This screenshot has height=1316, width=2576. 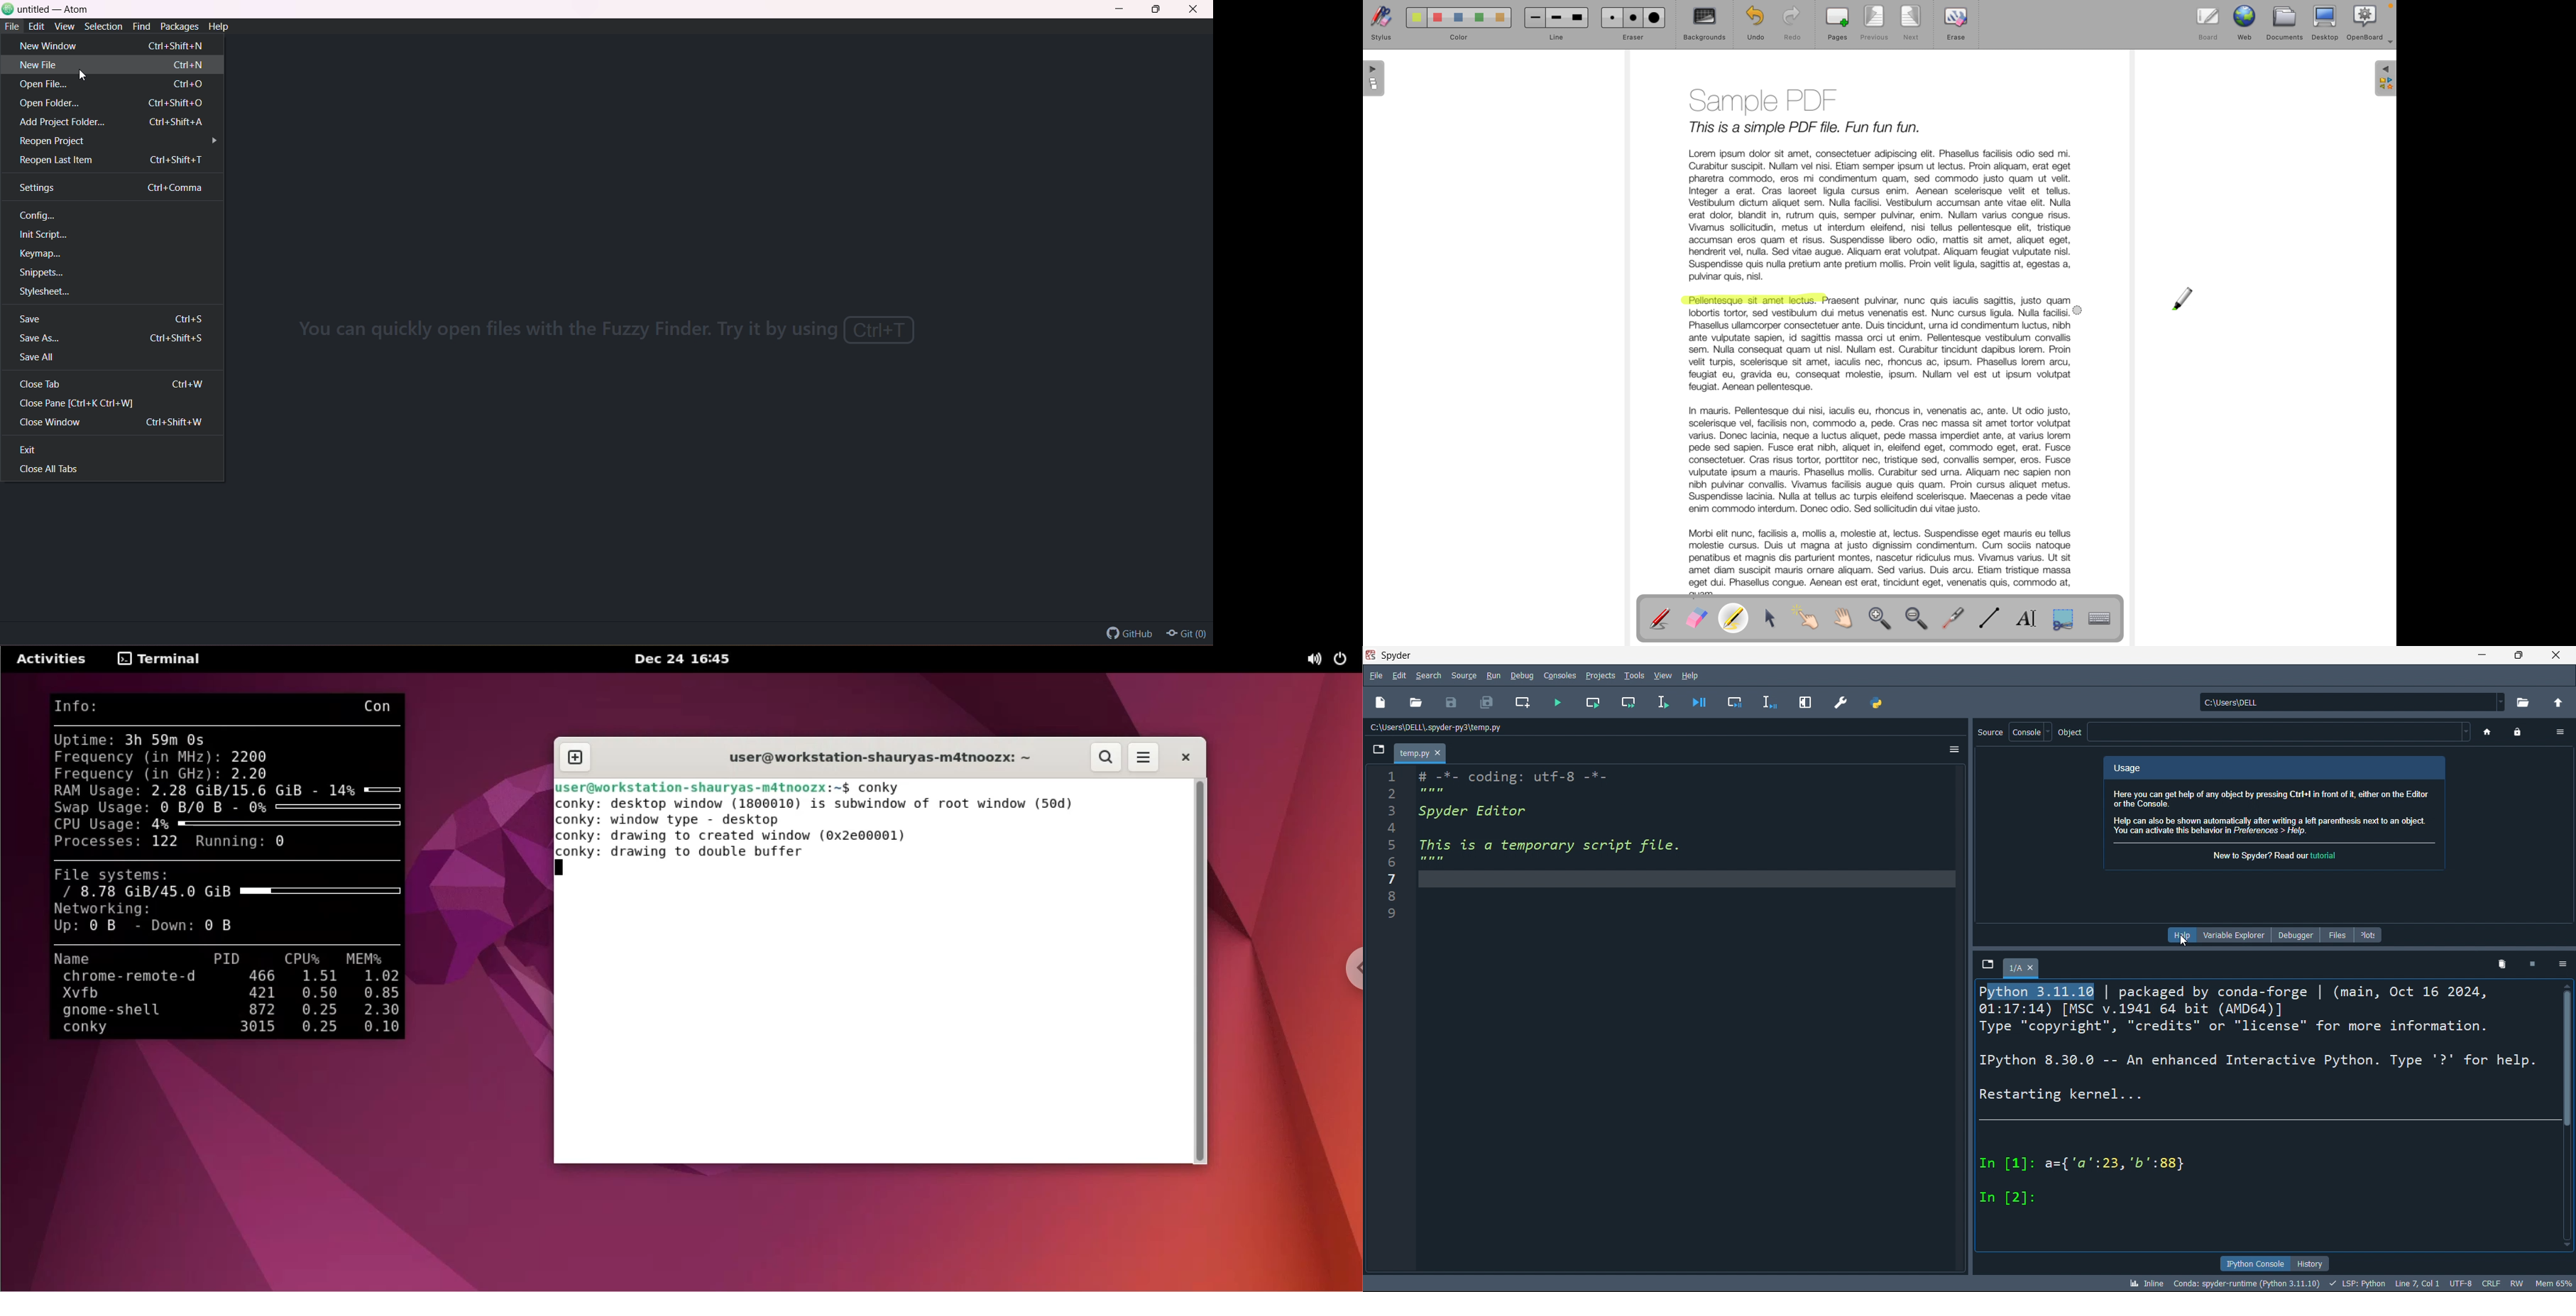 I want to click on variable explorer, so click(x=2233, y=935).